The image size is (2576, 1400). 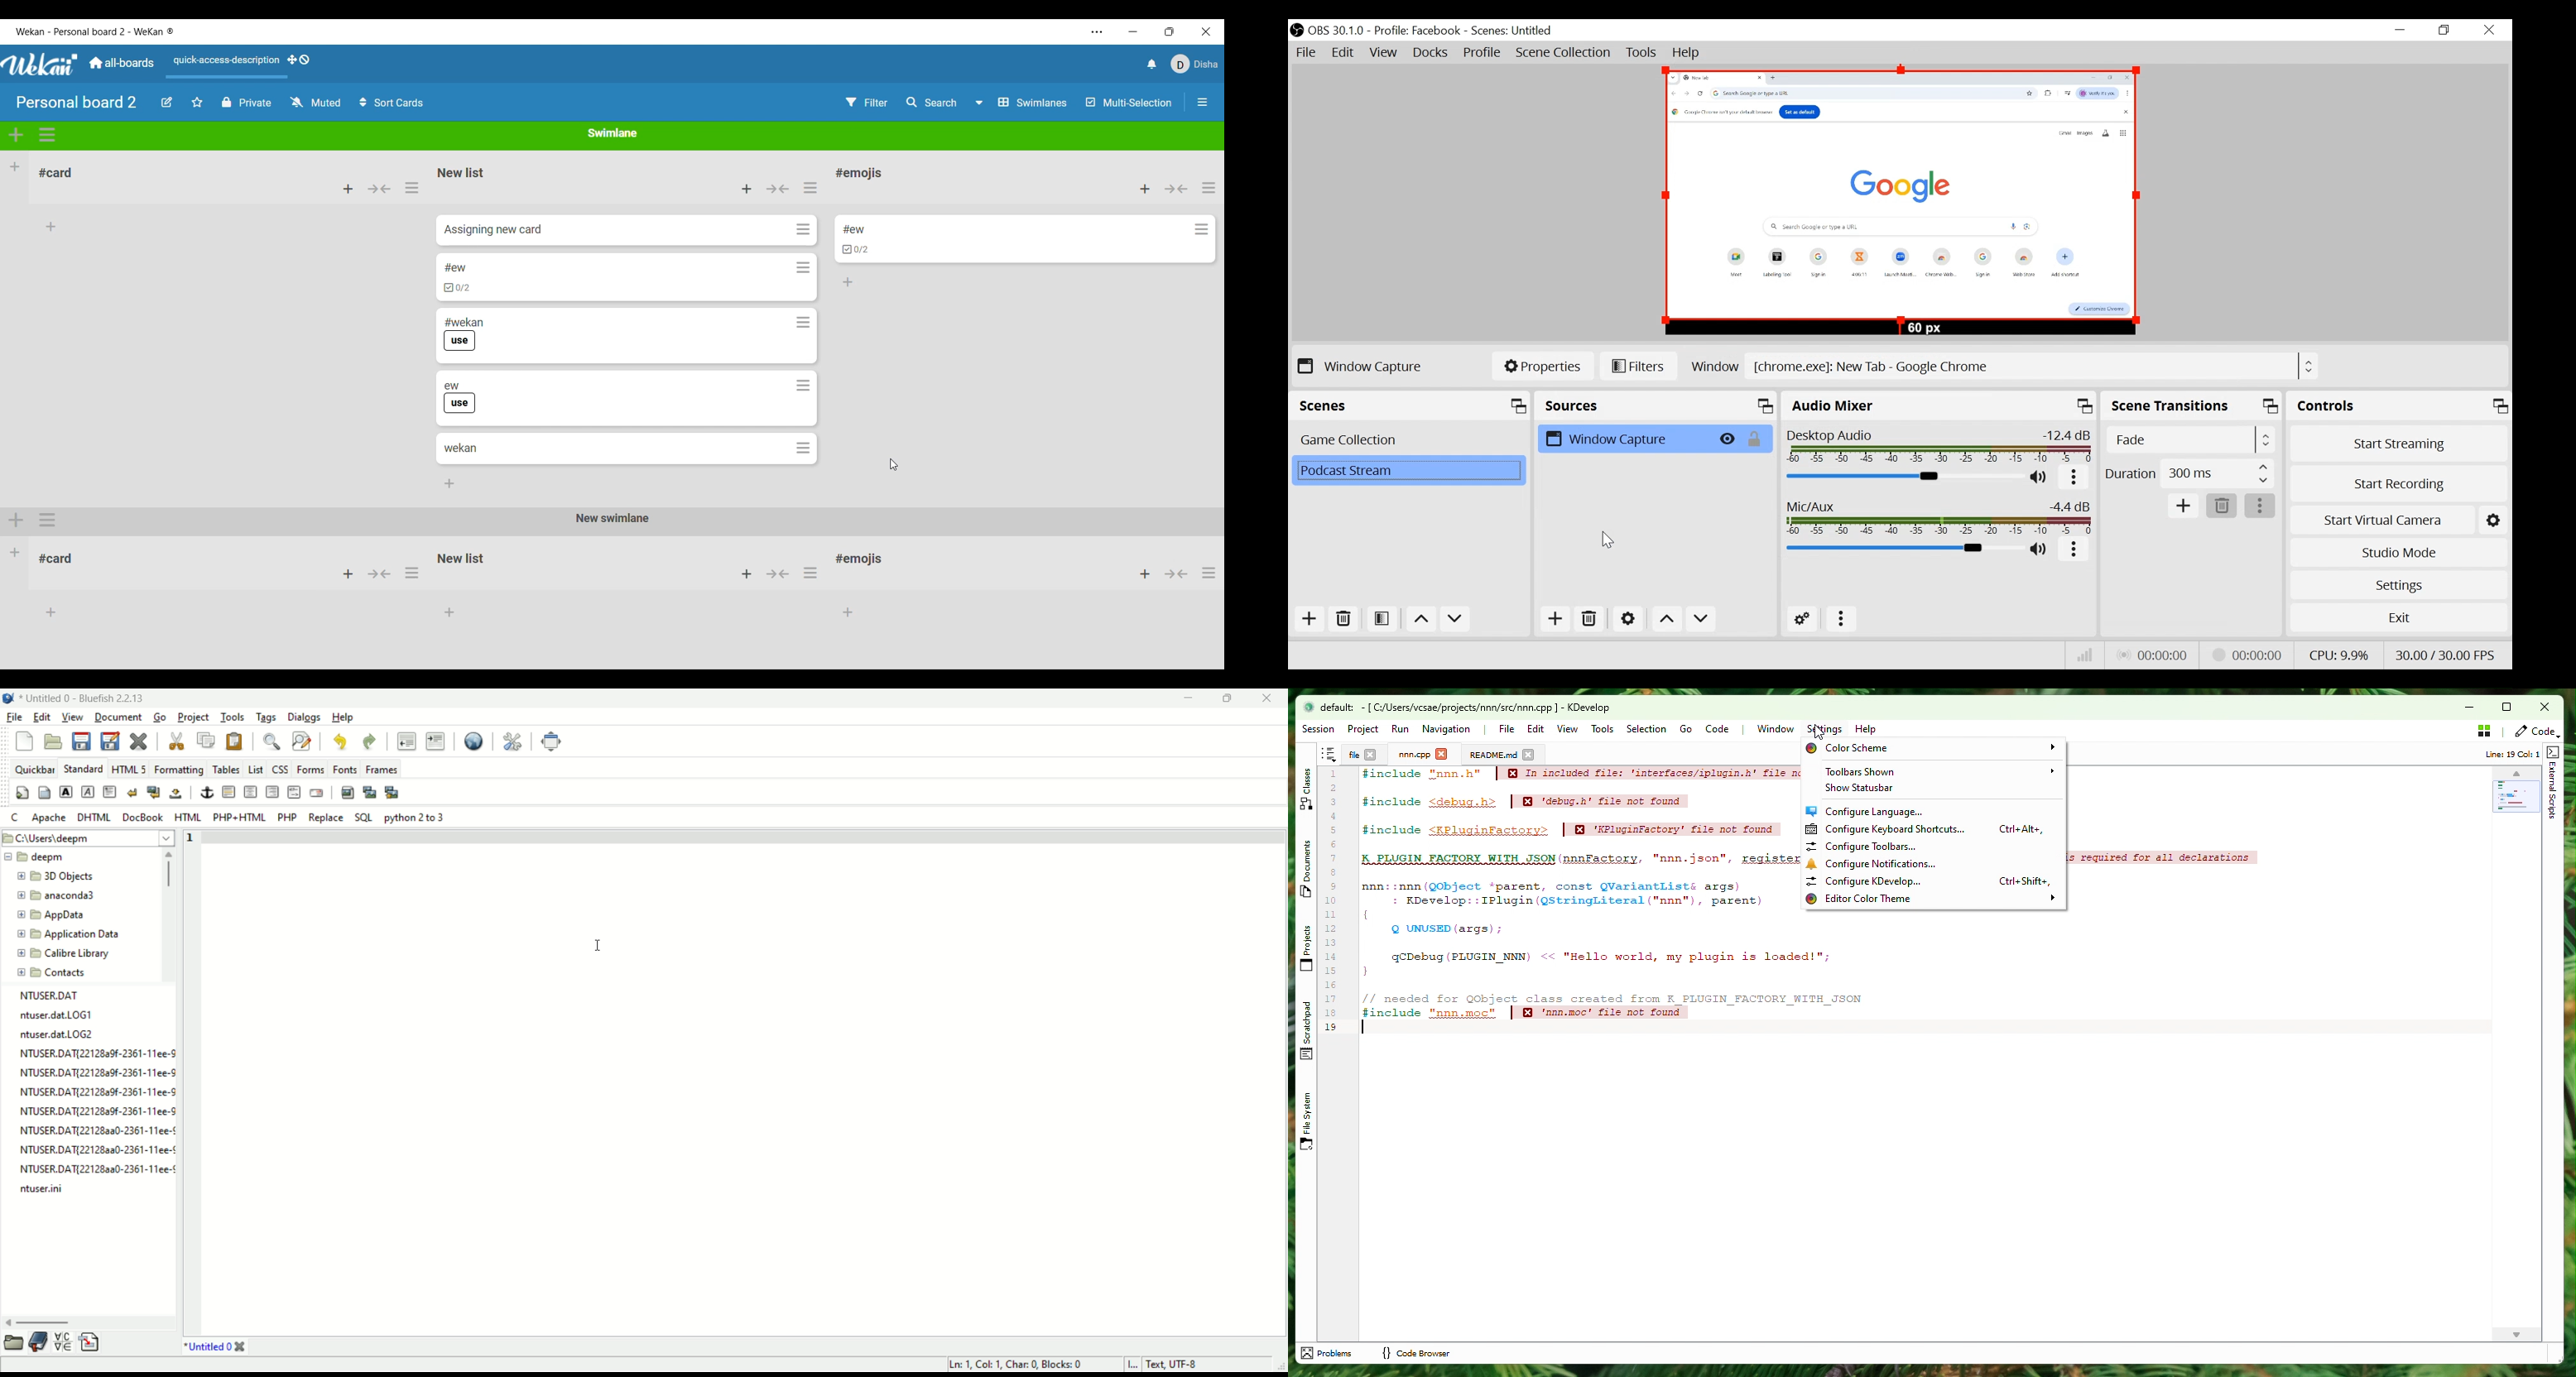 I want to click on NTUSER.DAT{221282a0-2361-11ee-¢, so click(x=97, y=1133).